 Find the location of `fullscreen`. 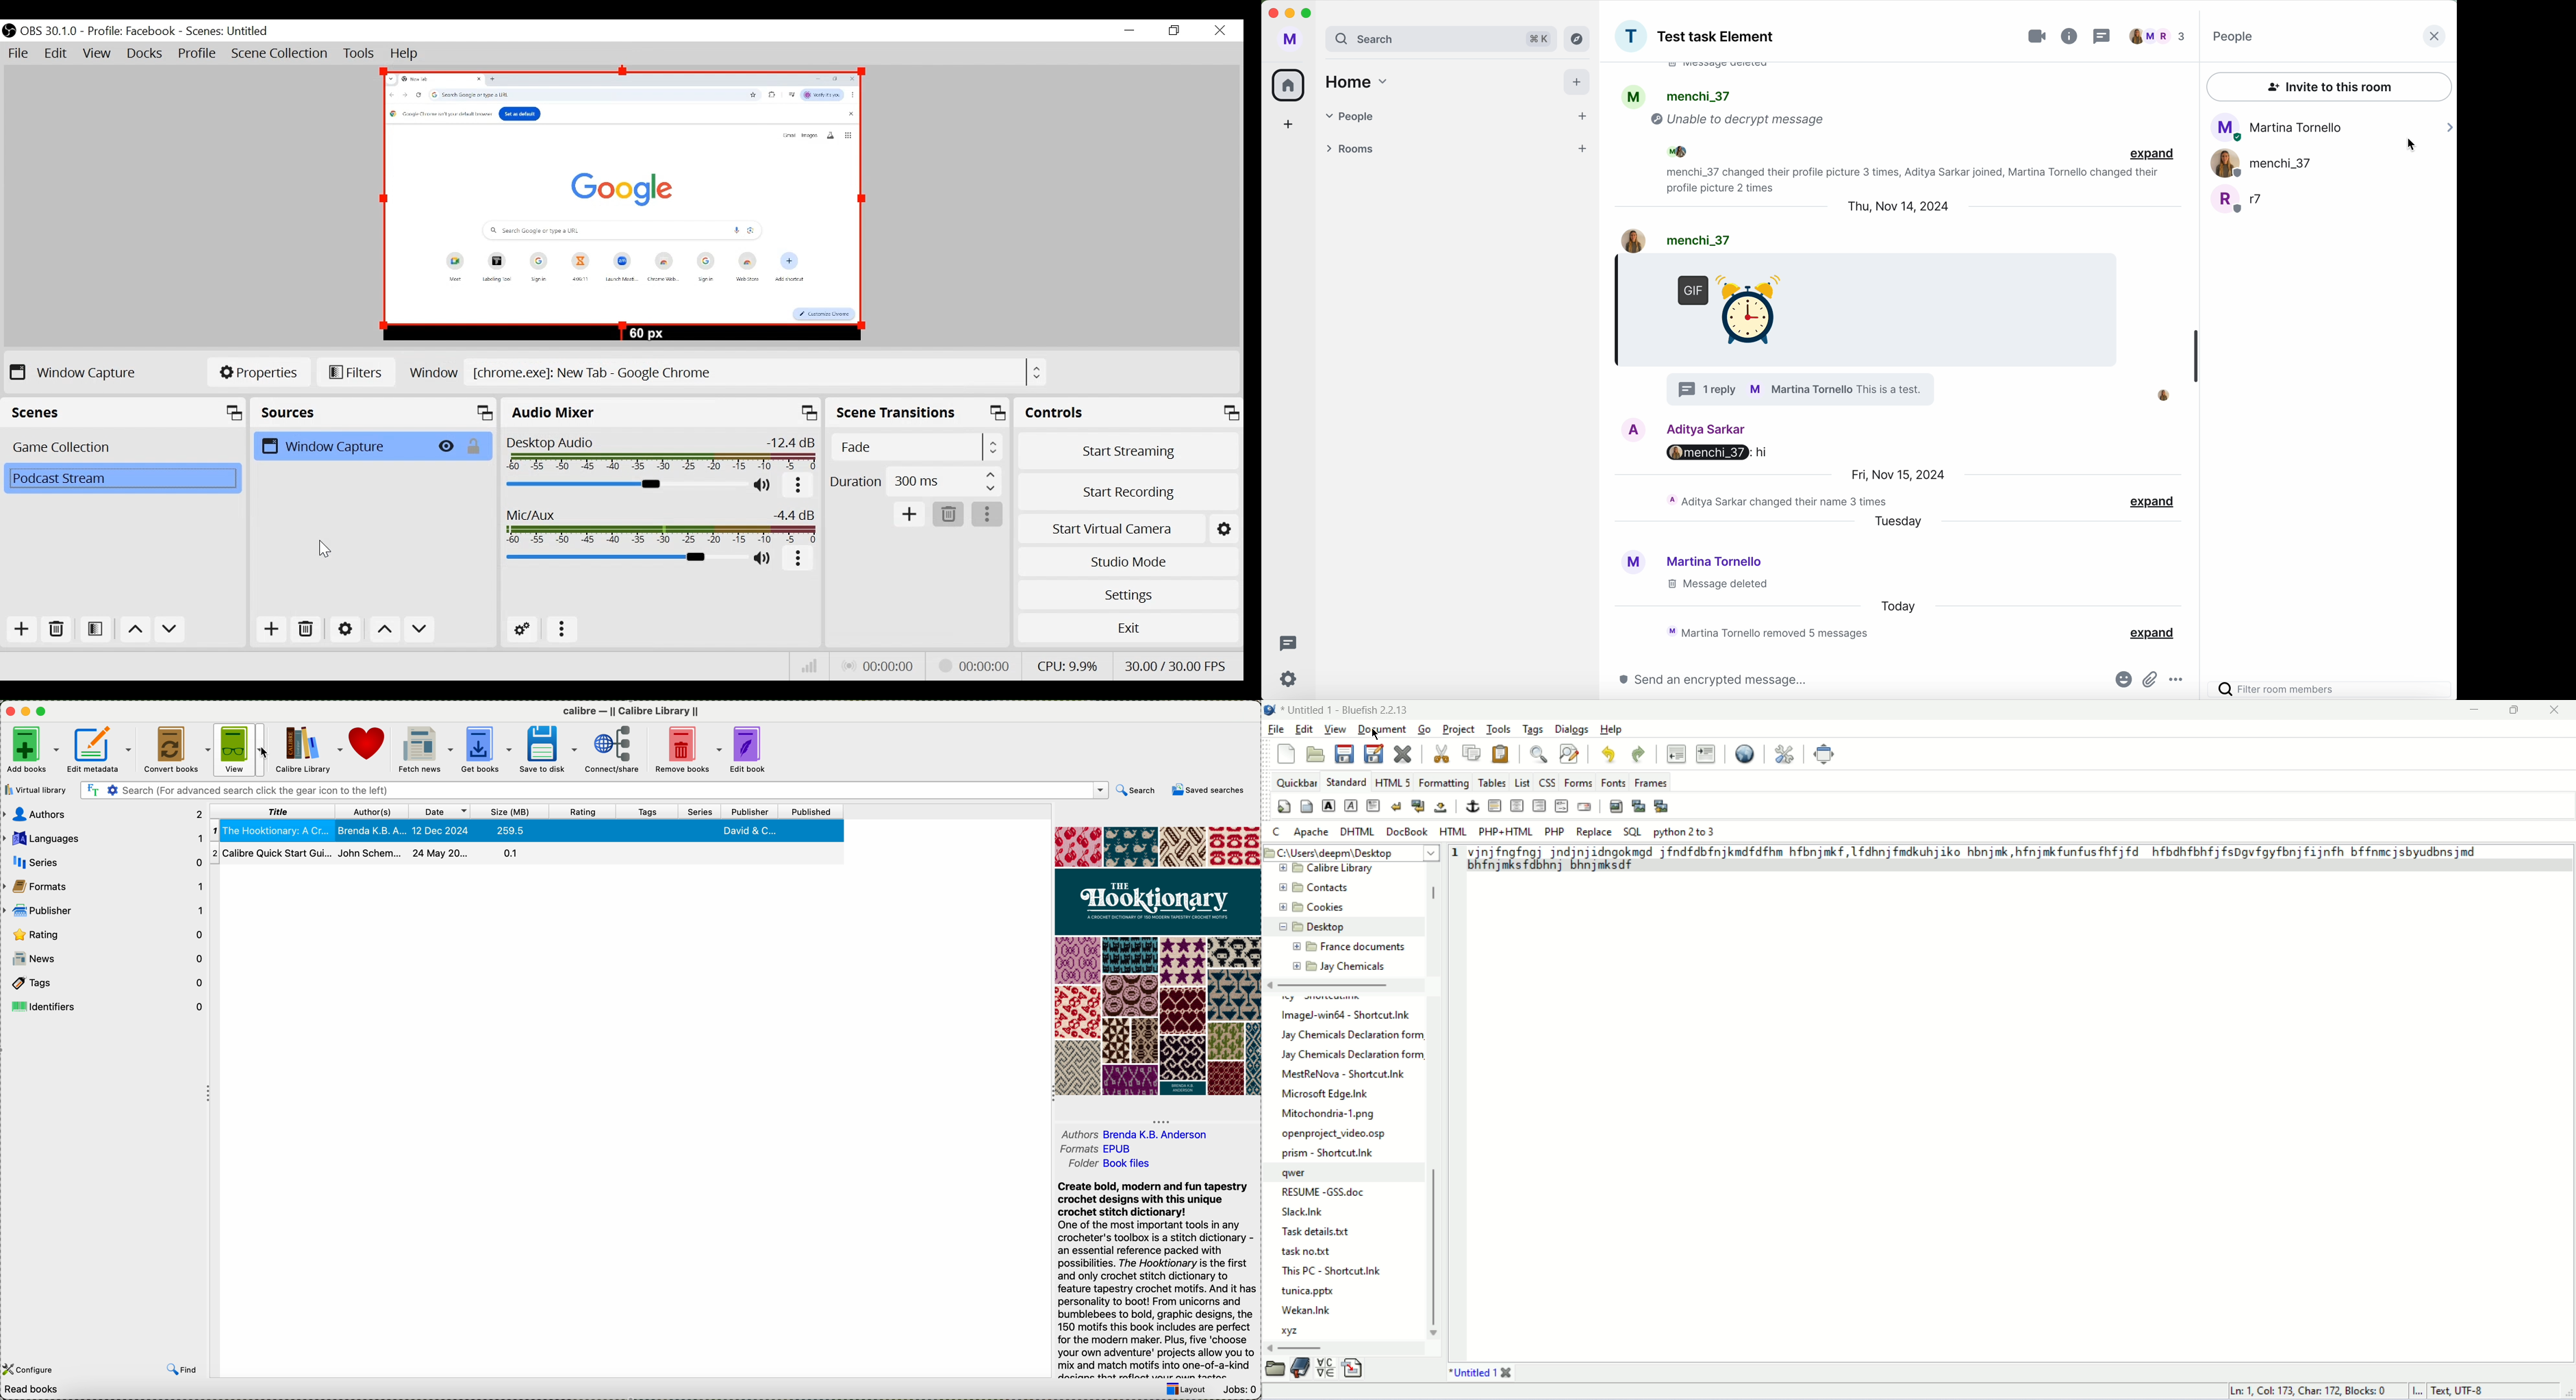

fullscreen is located at coordinates (1826, 754).